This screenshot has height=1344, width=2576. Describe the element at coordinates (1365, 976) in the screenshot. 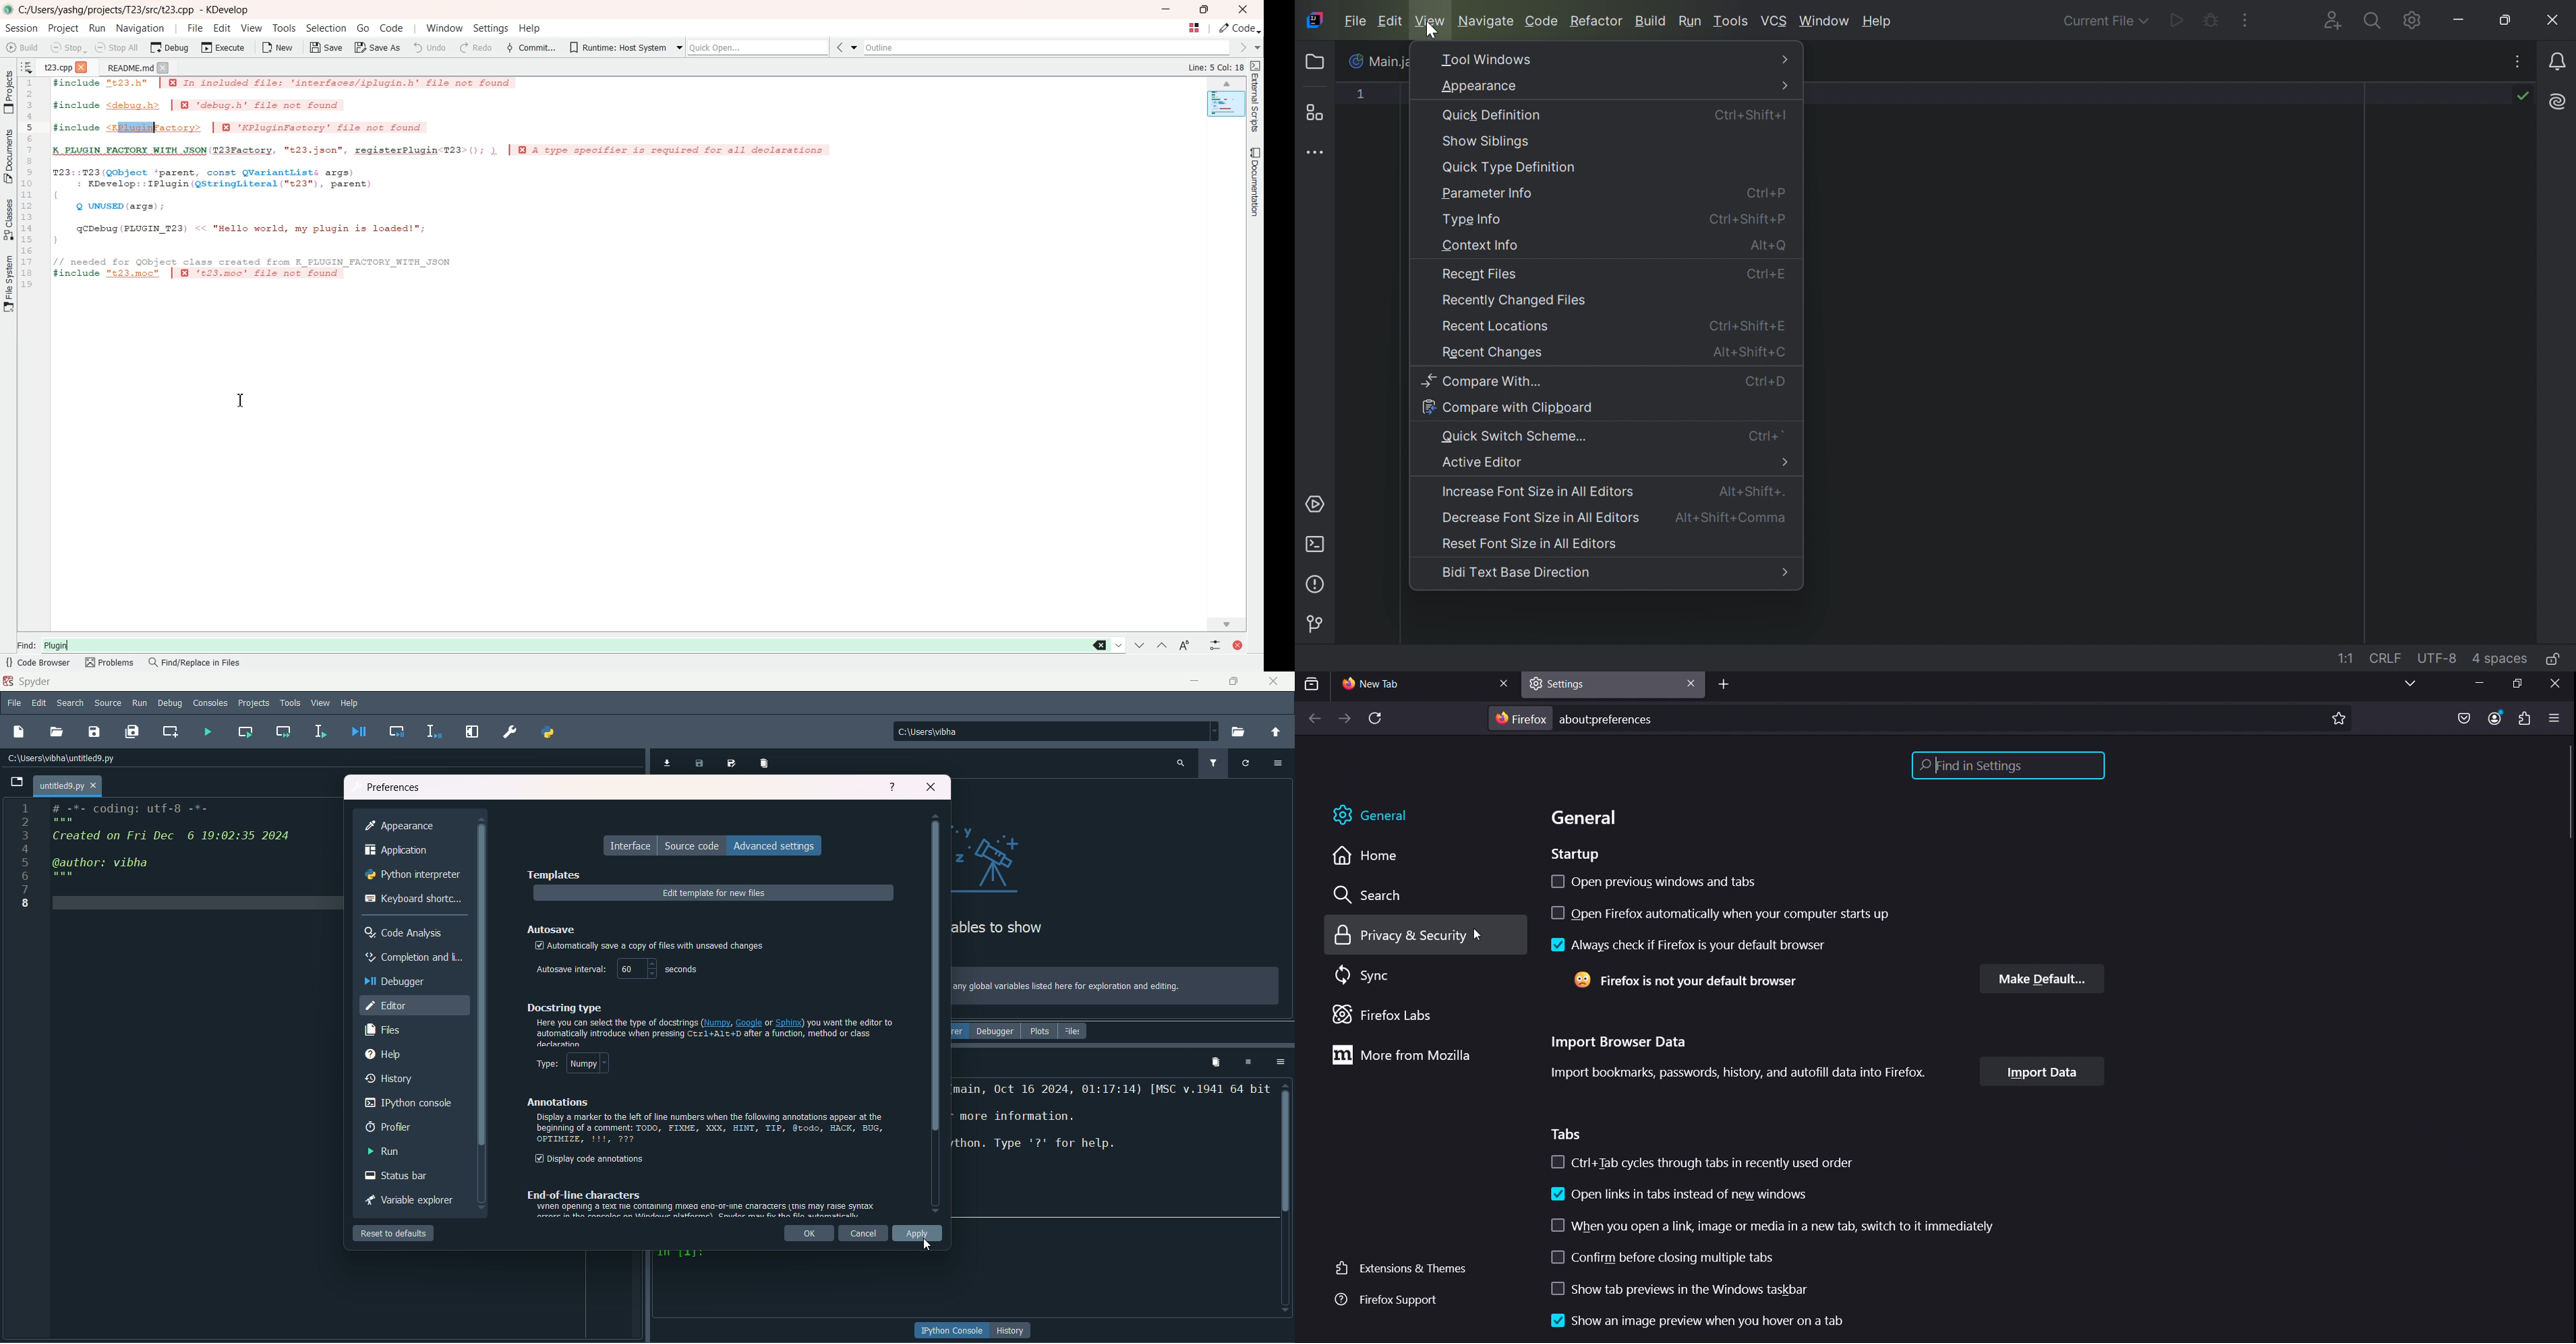

I see `sync` at that location.